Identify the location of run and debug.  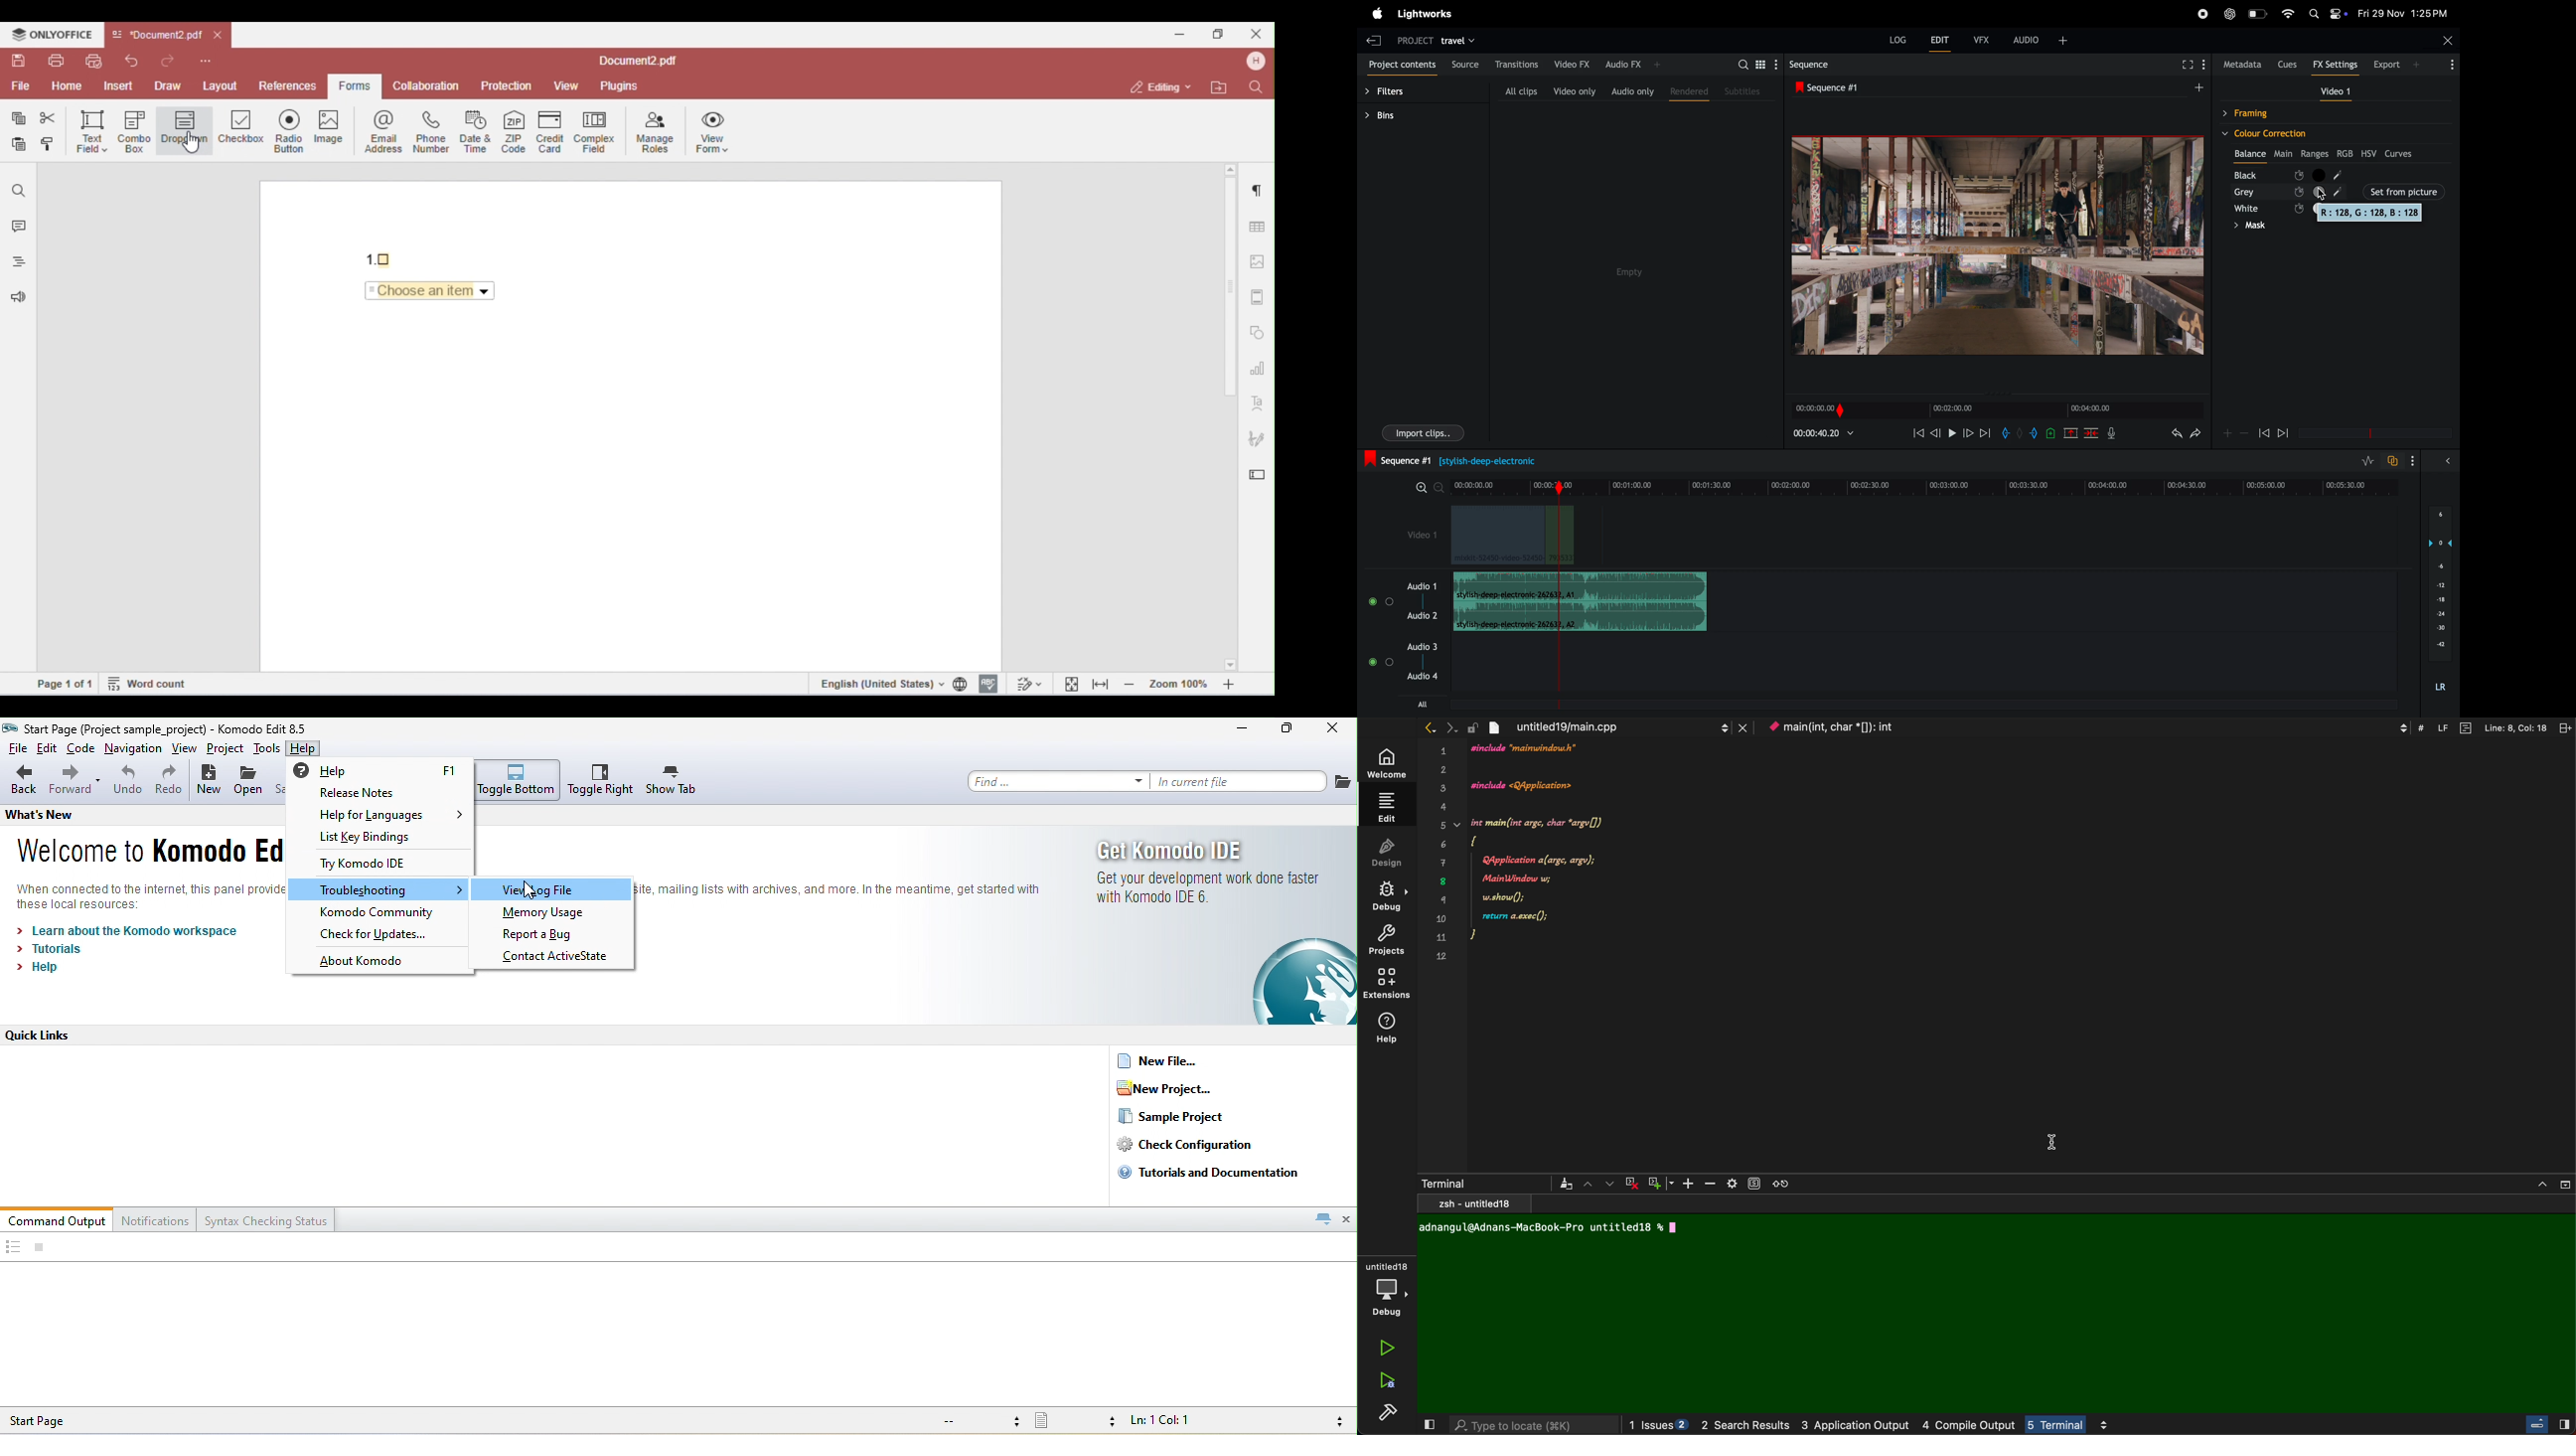
(1386, 1380).